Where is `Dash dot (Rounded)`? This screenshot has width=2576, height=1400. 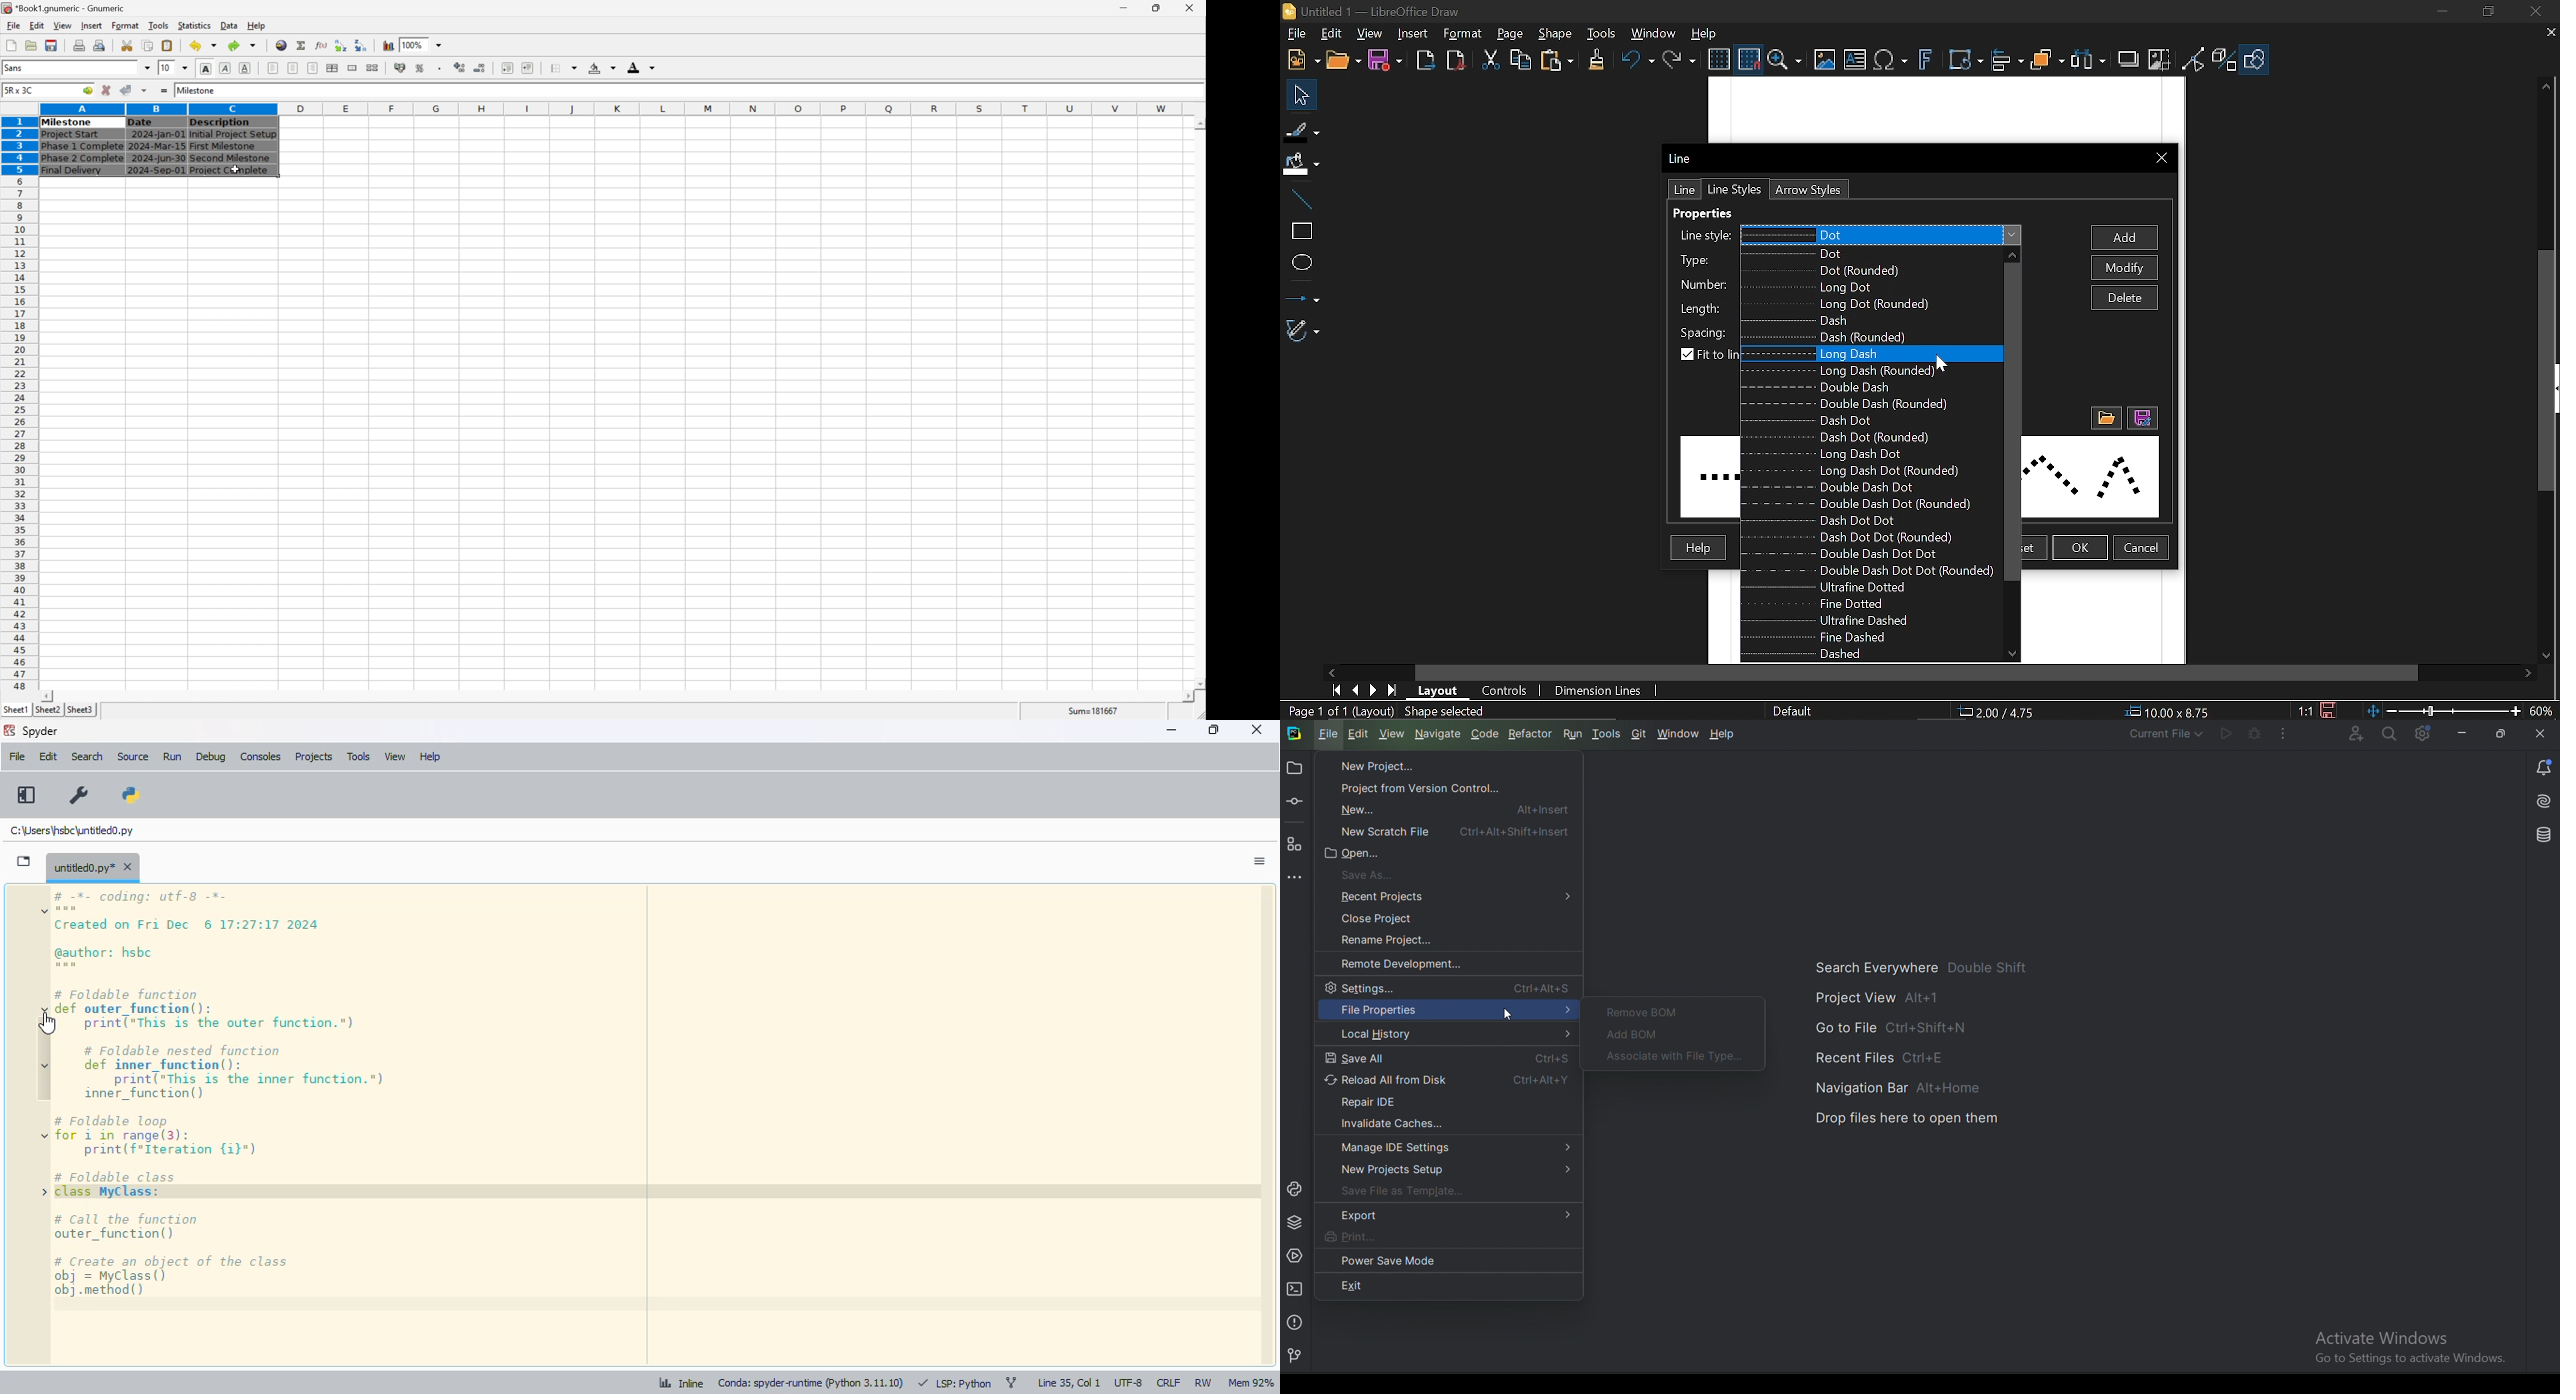 Dash dot (Rounded) is located at coordinates (1867, 439).